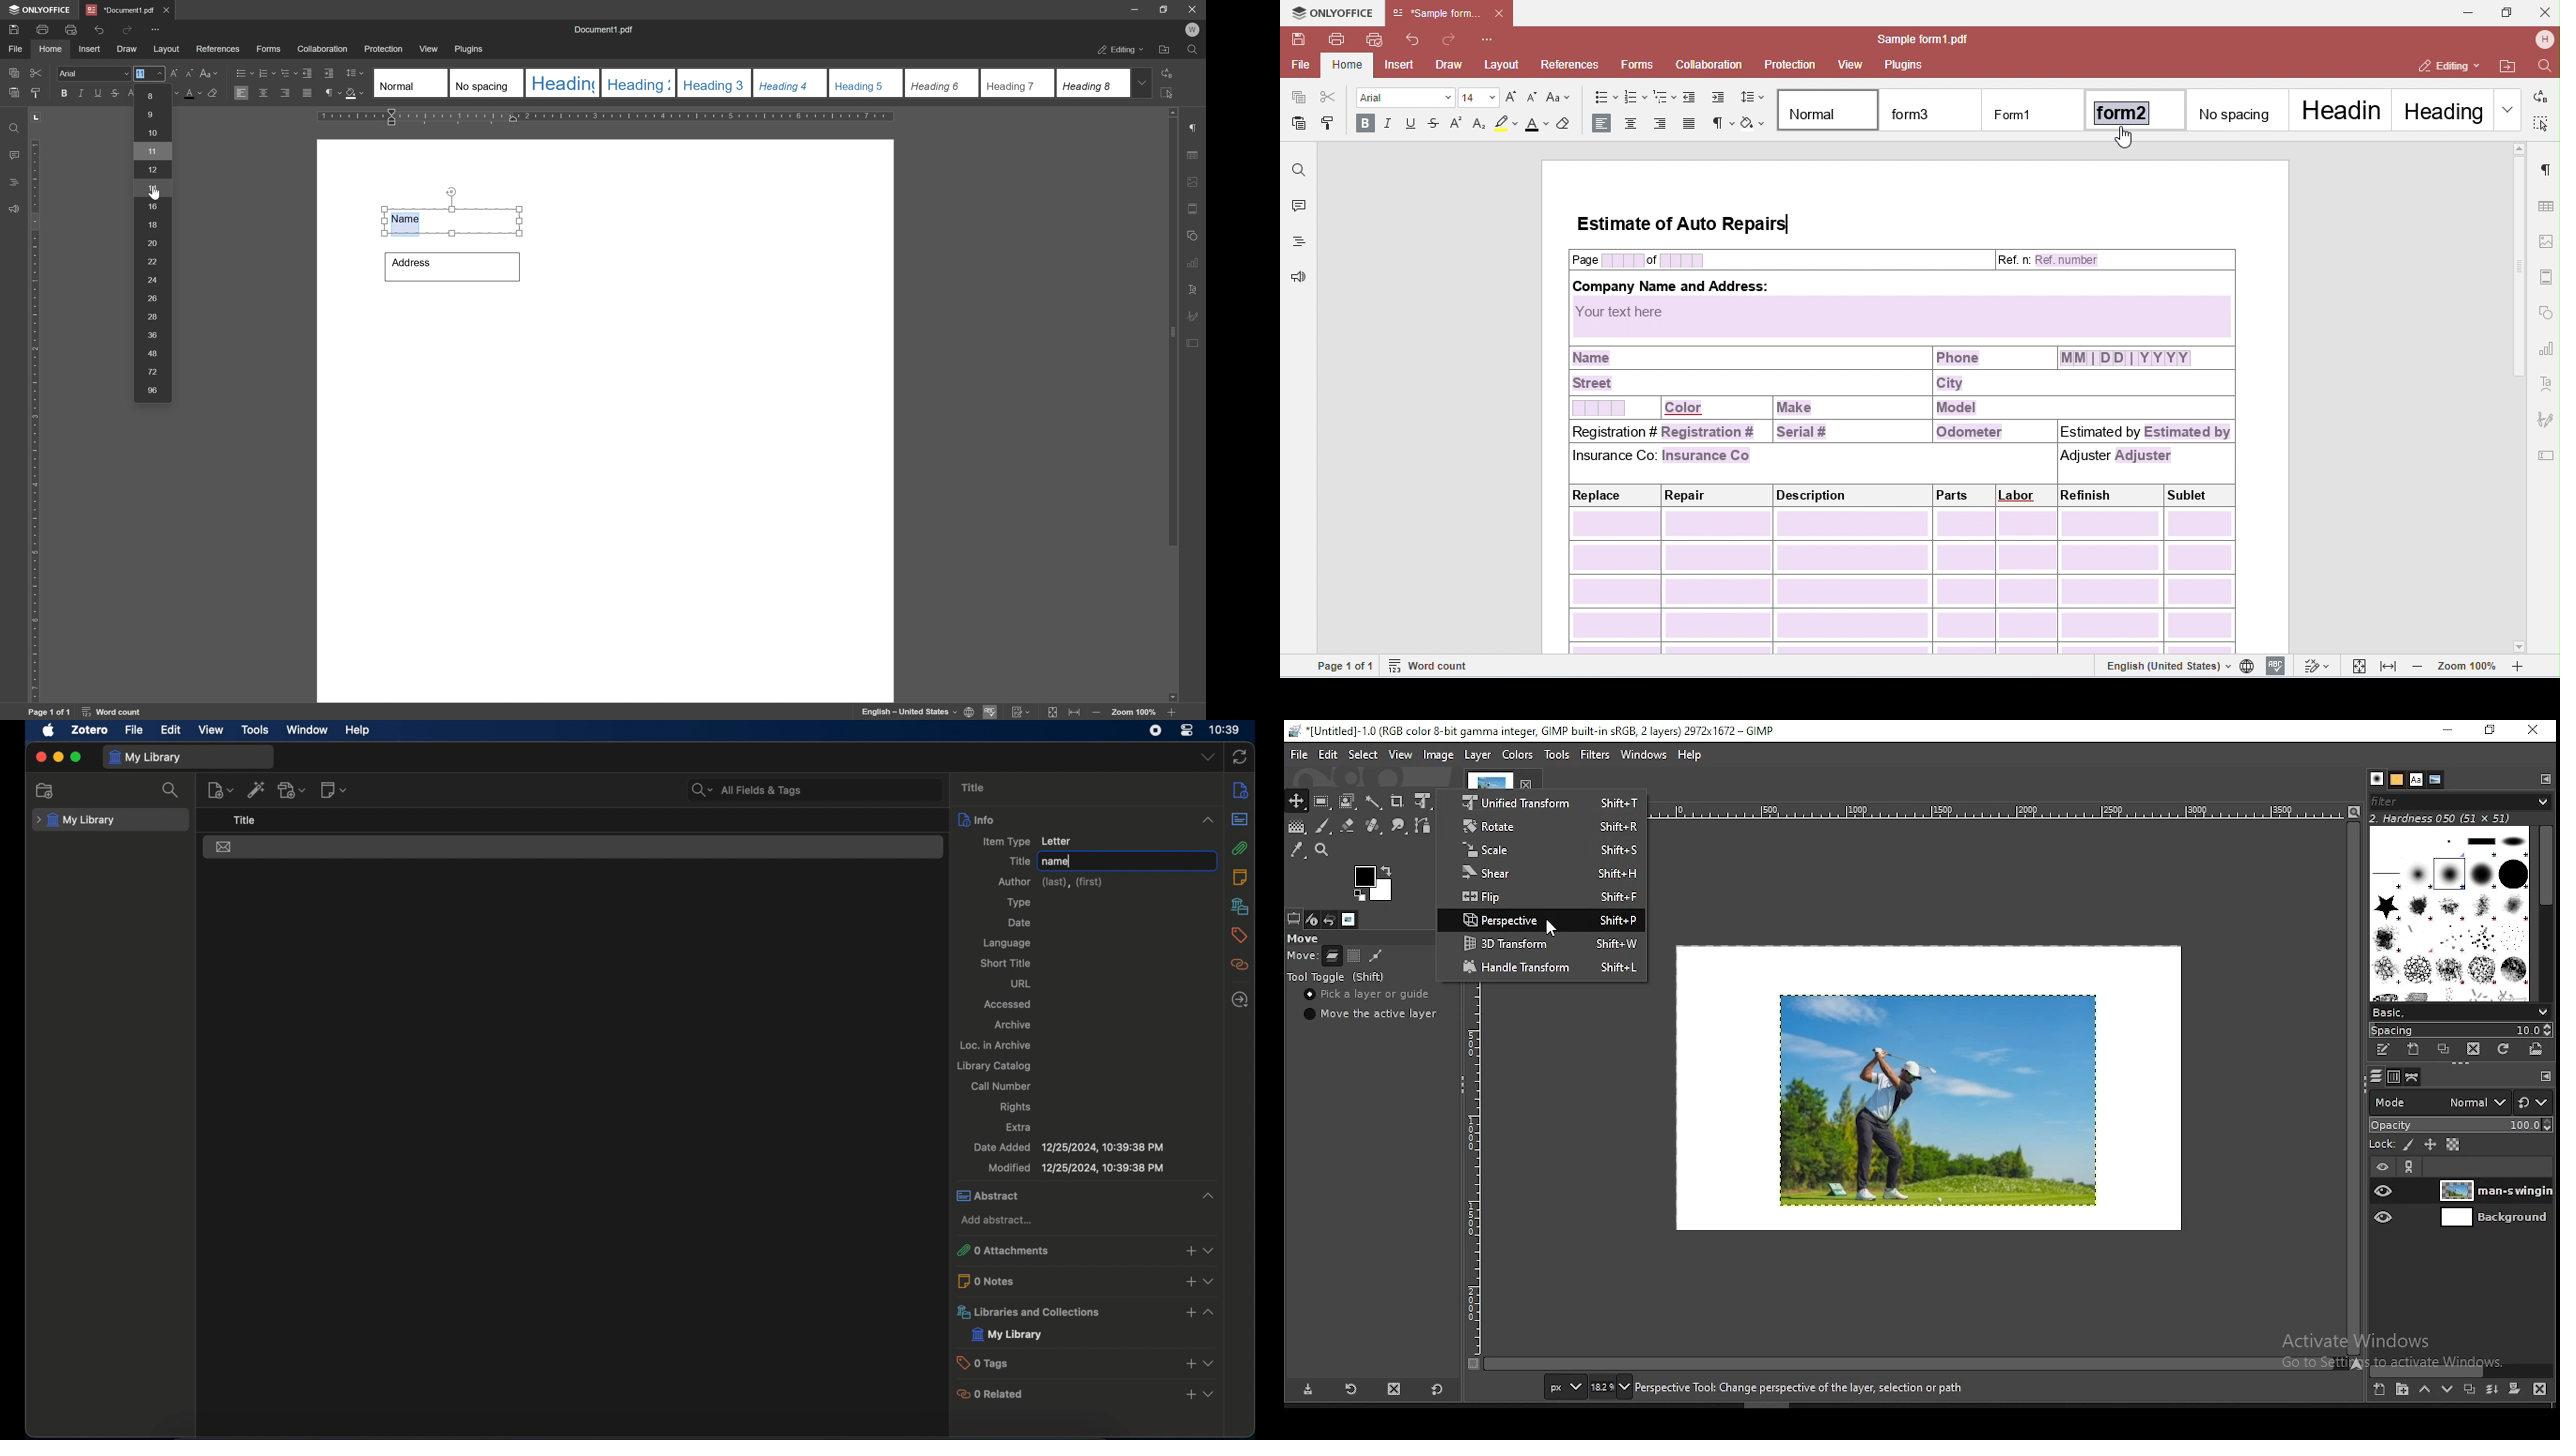 The height and width of the screenshot is (1456, 2576). What do you see at coordinates (1348, 802) in the screenshot?
I see `foreground select tool` at bounding box center [1348, 802].